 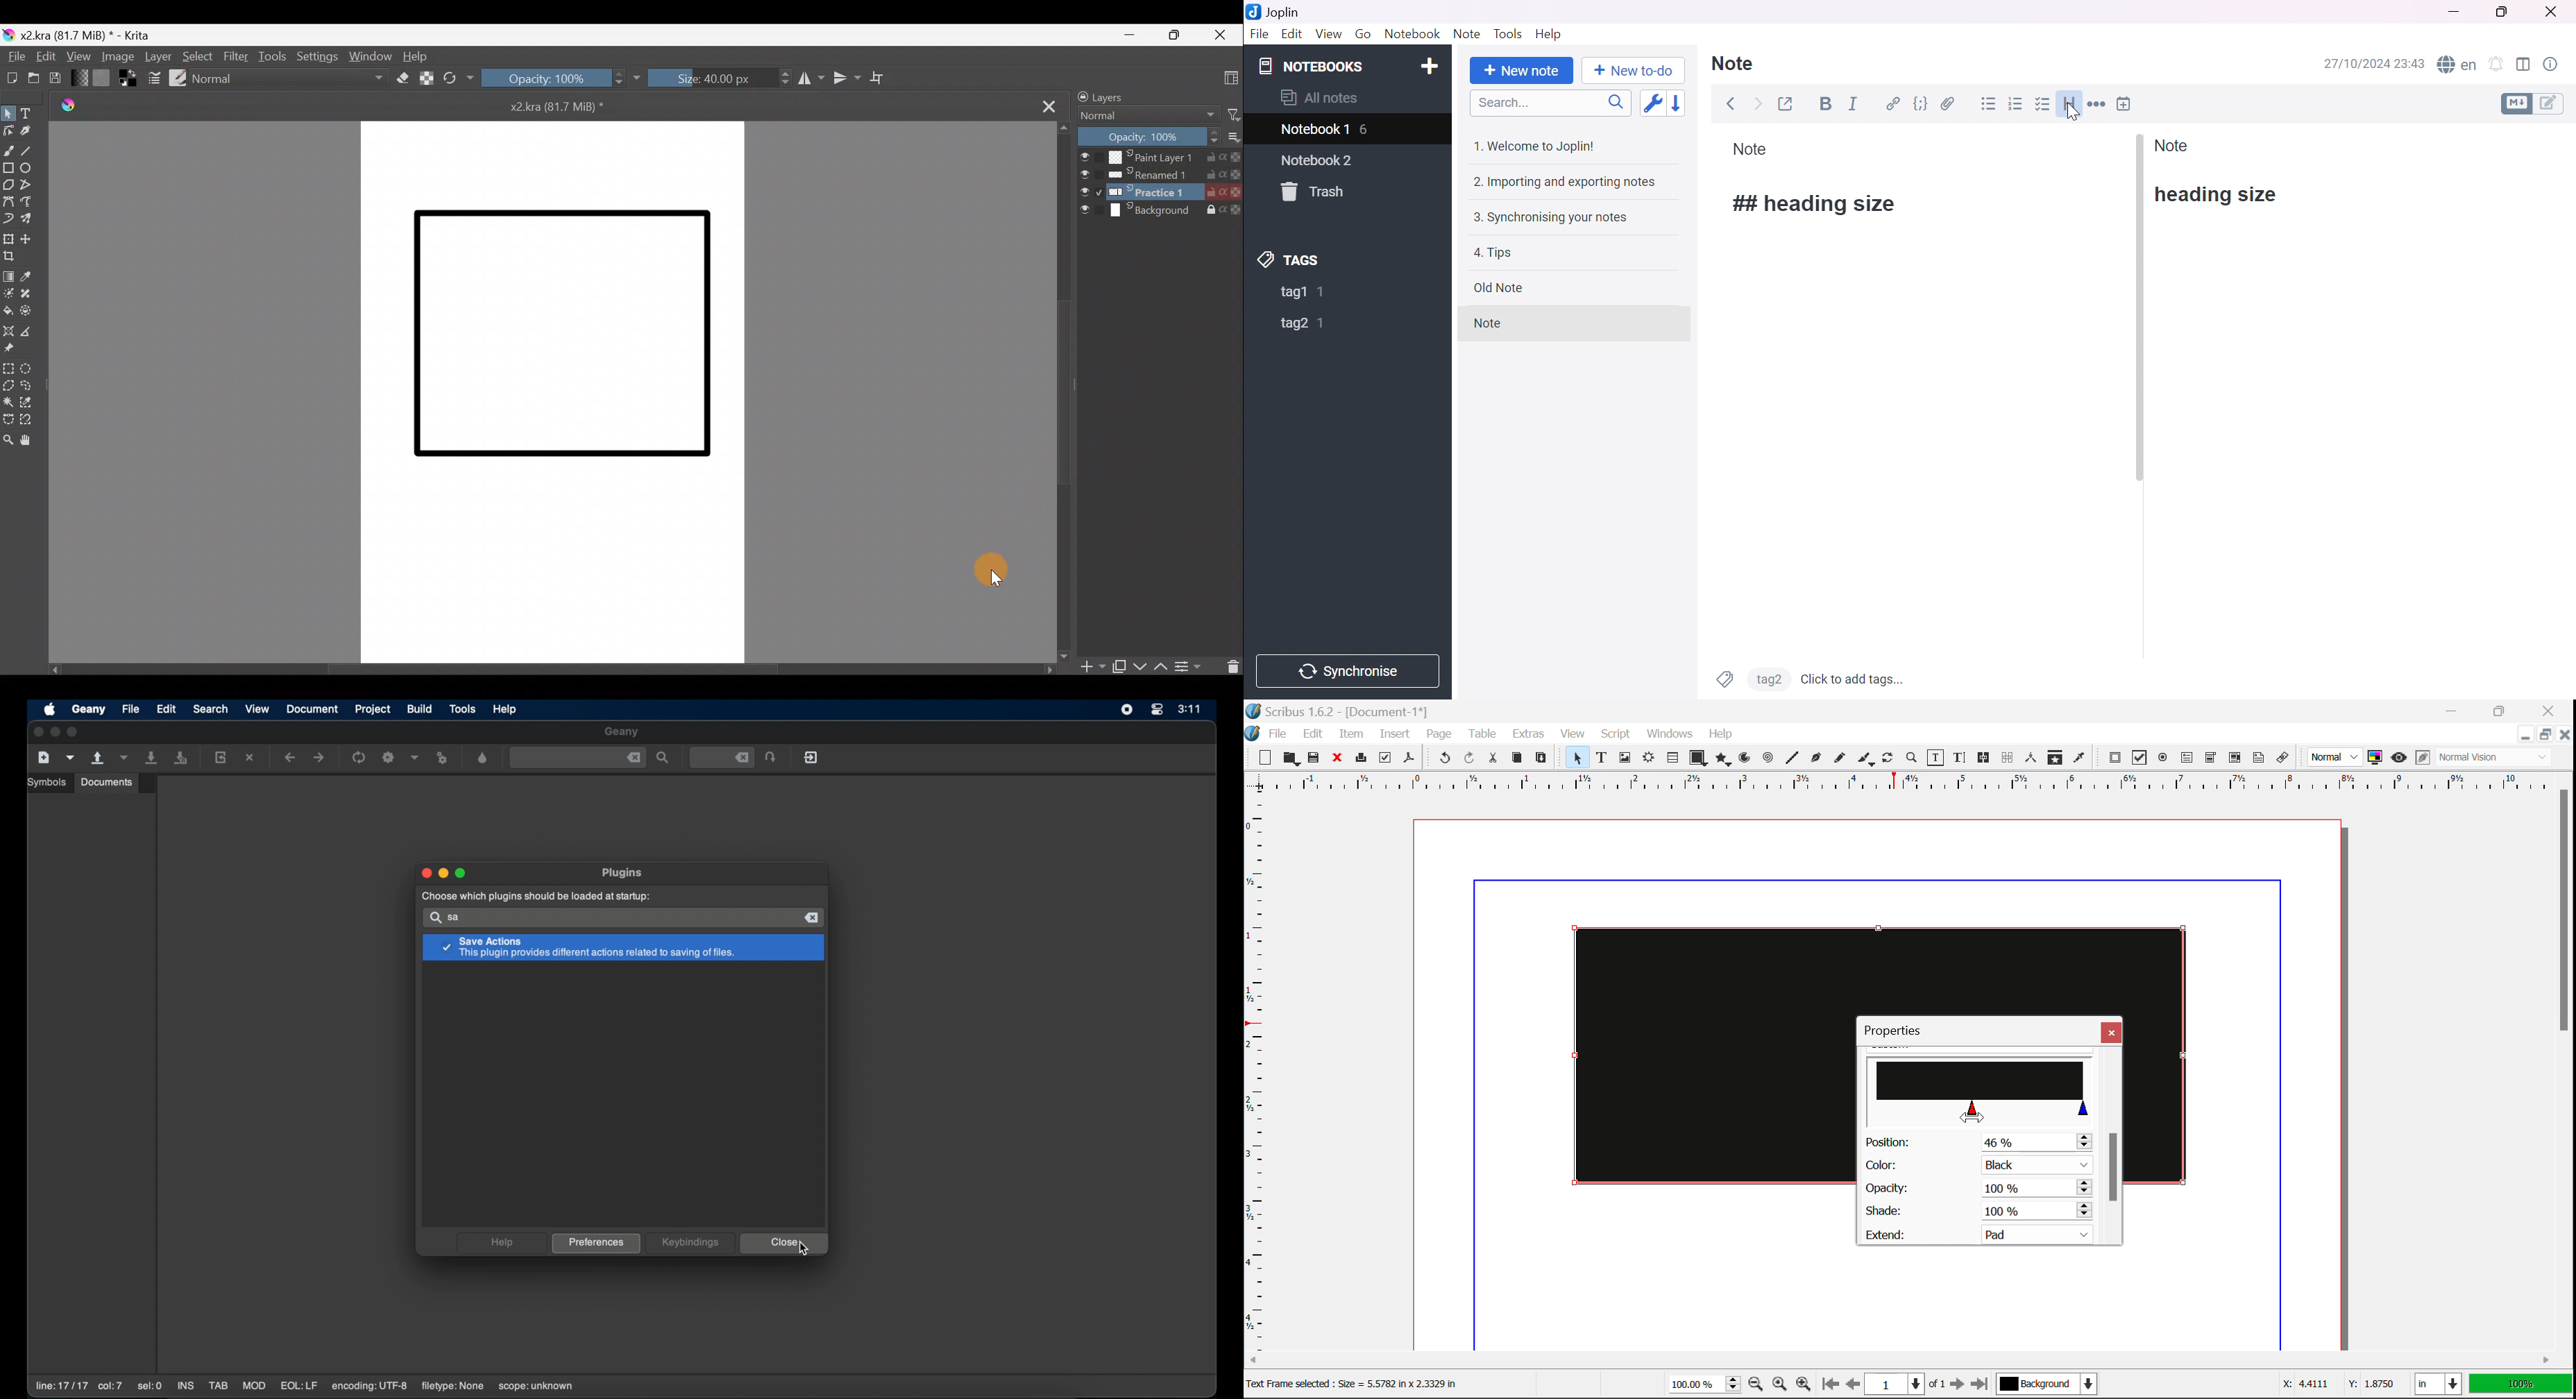 I want to click on Save, so click(x=1315, y=758).